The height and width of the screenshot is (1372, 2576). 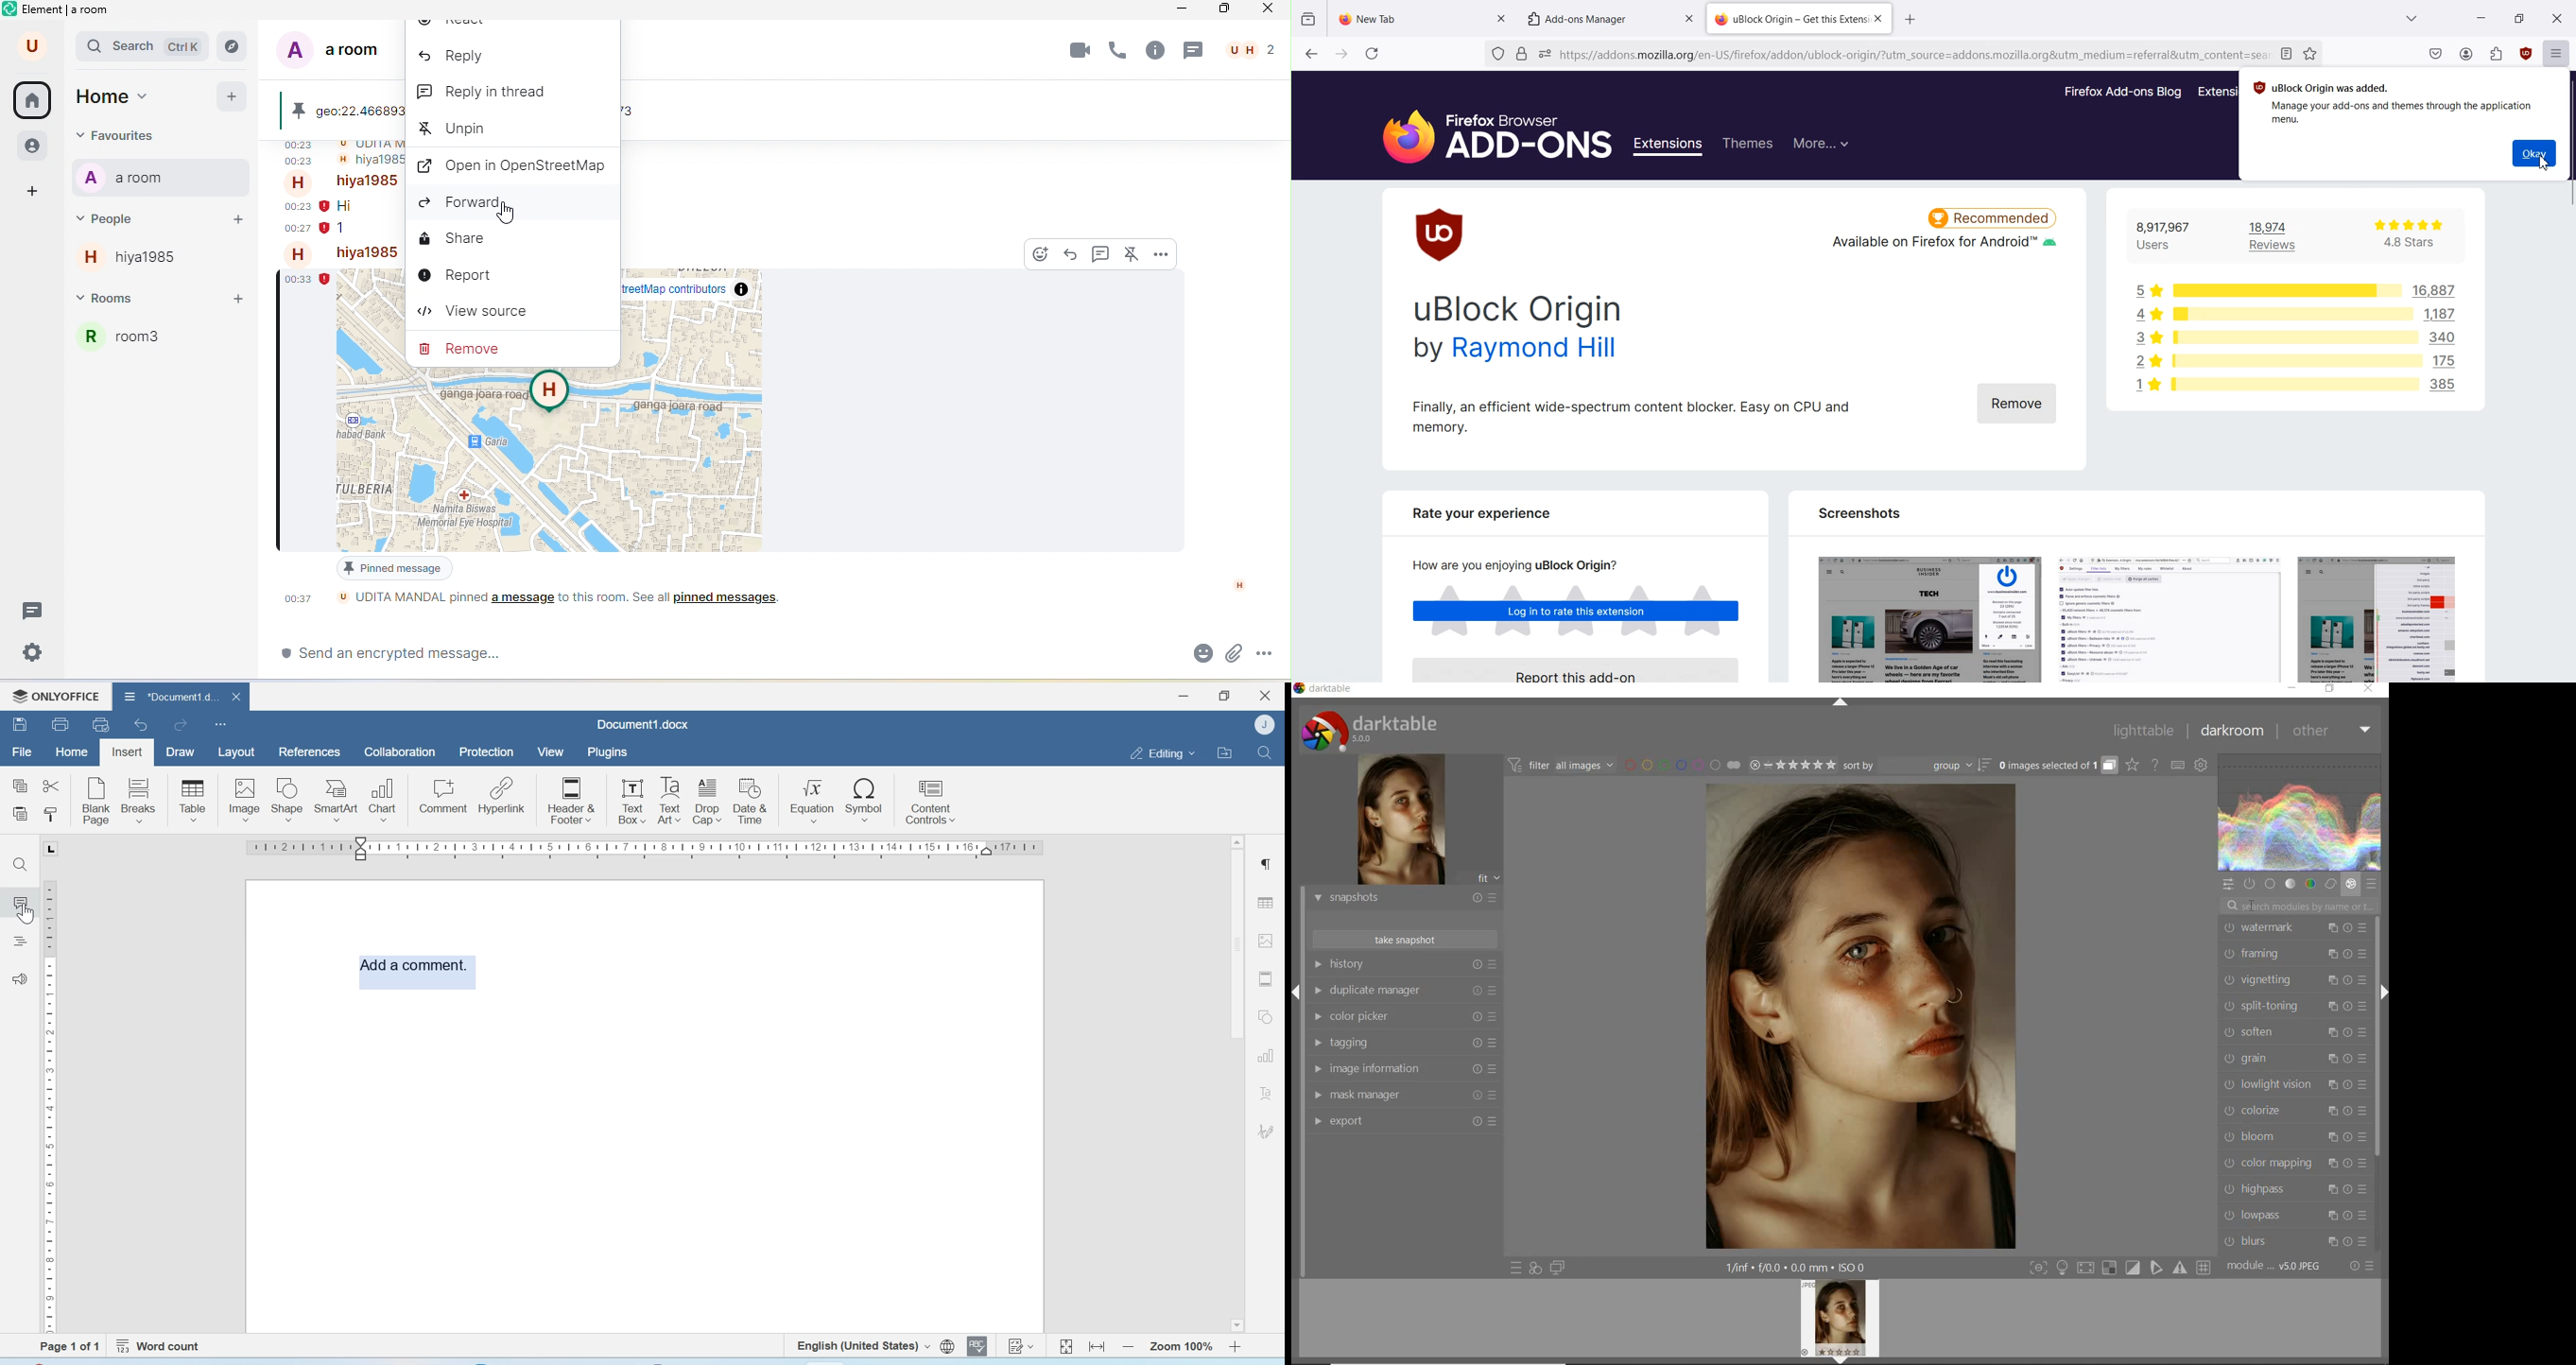 I want to click on breaks, so click(x=139, y=799).